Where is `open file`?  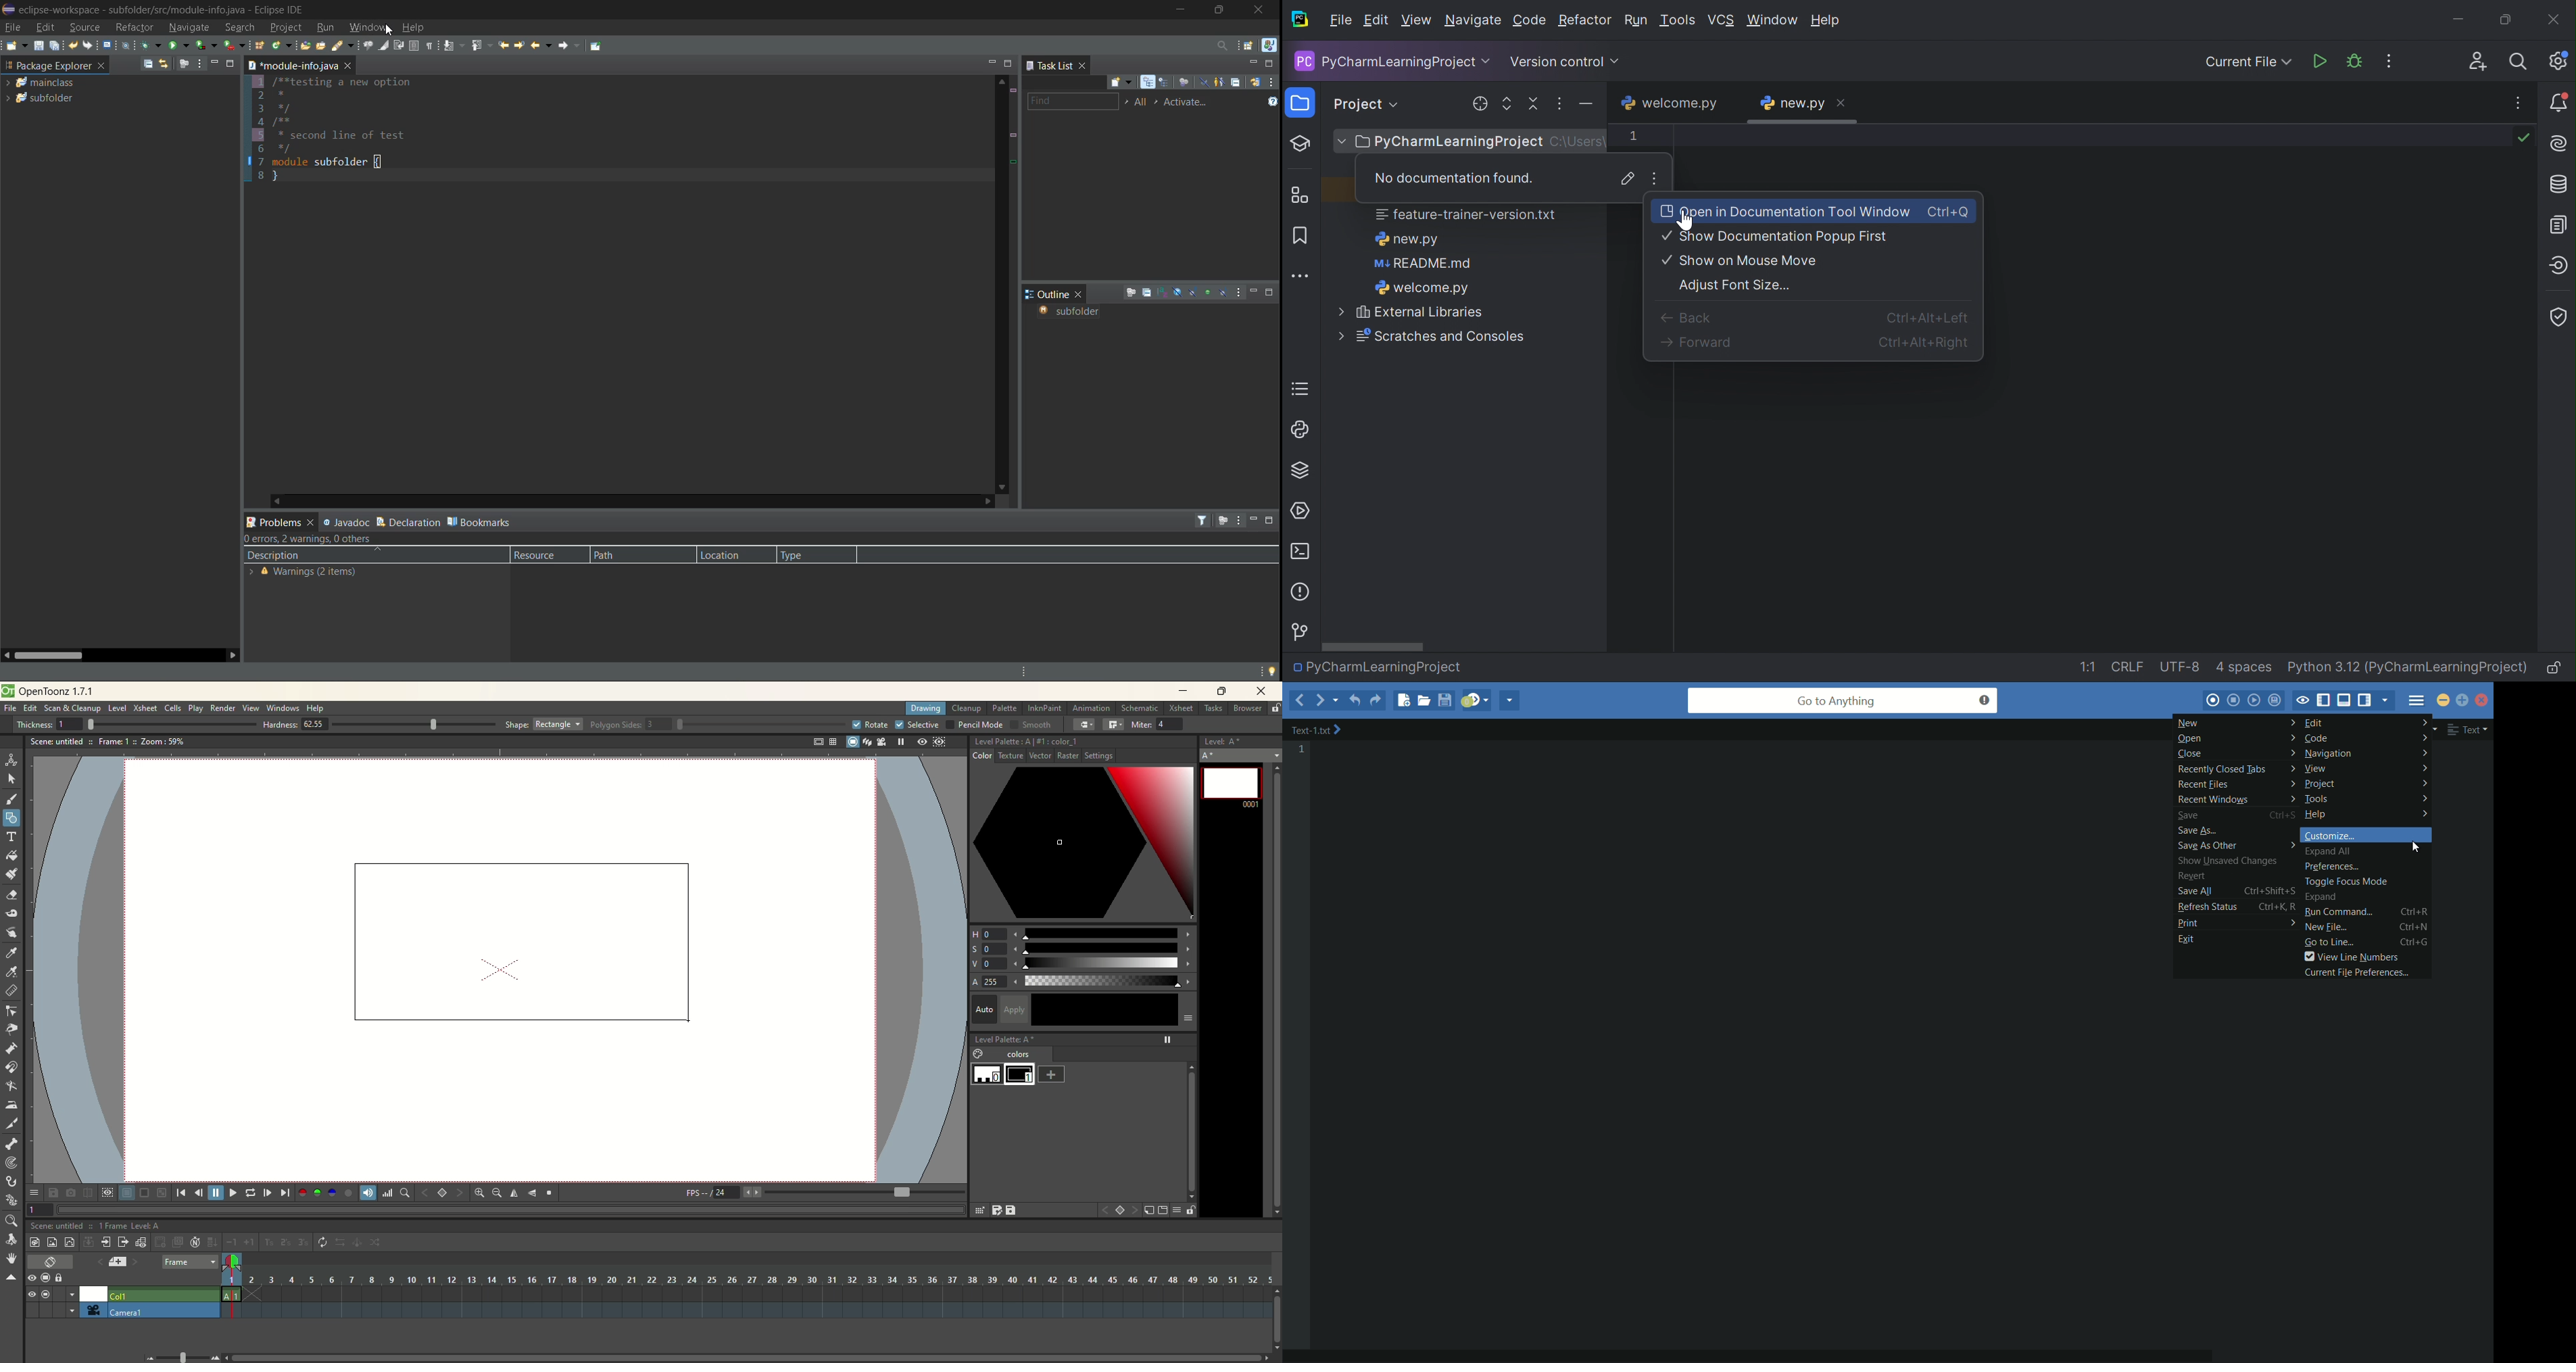 open file is located at coordinates (1423, 702).